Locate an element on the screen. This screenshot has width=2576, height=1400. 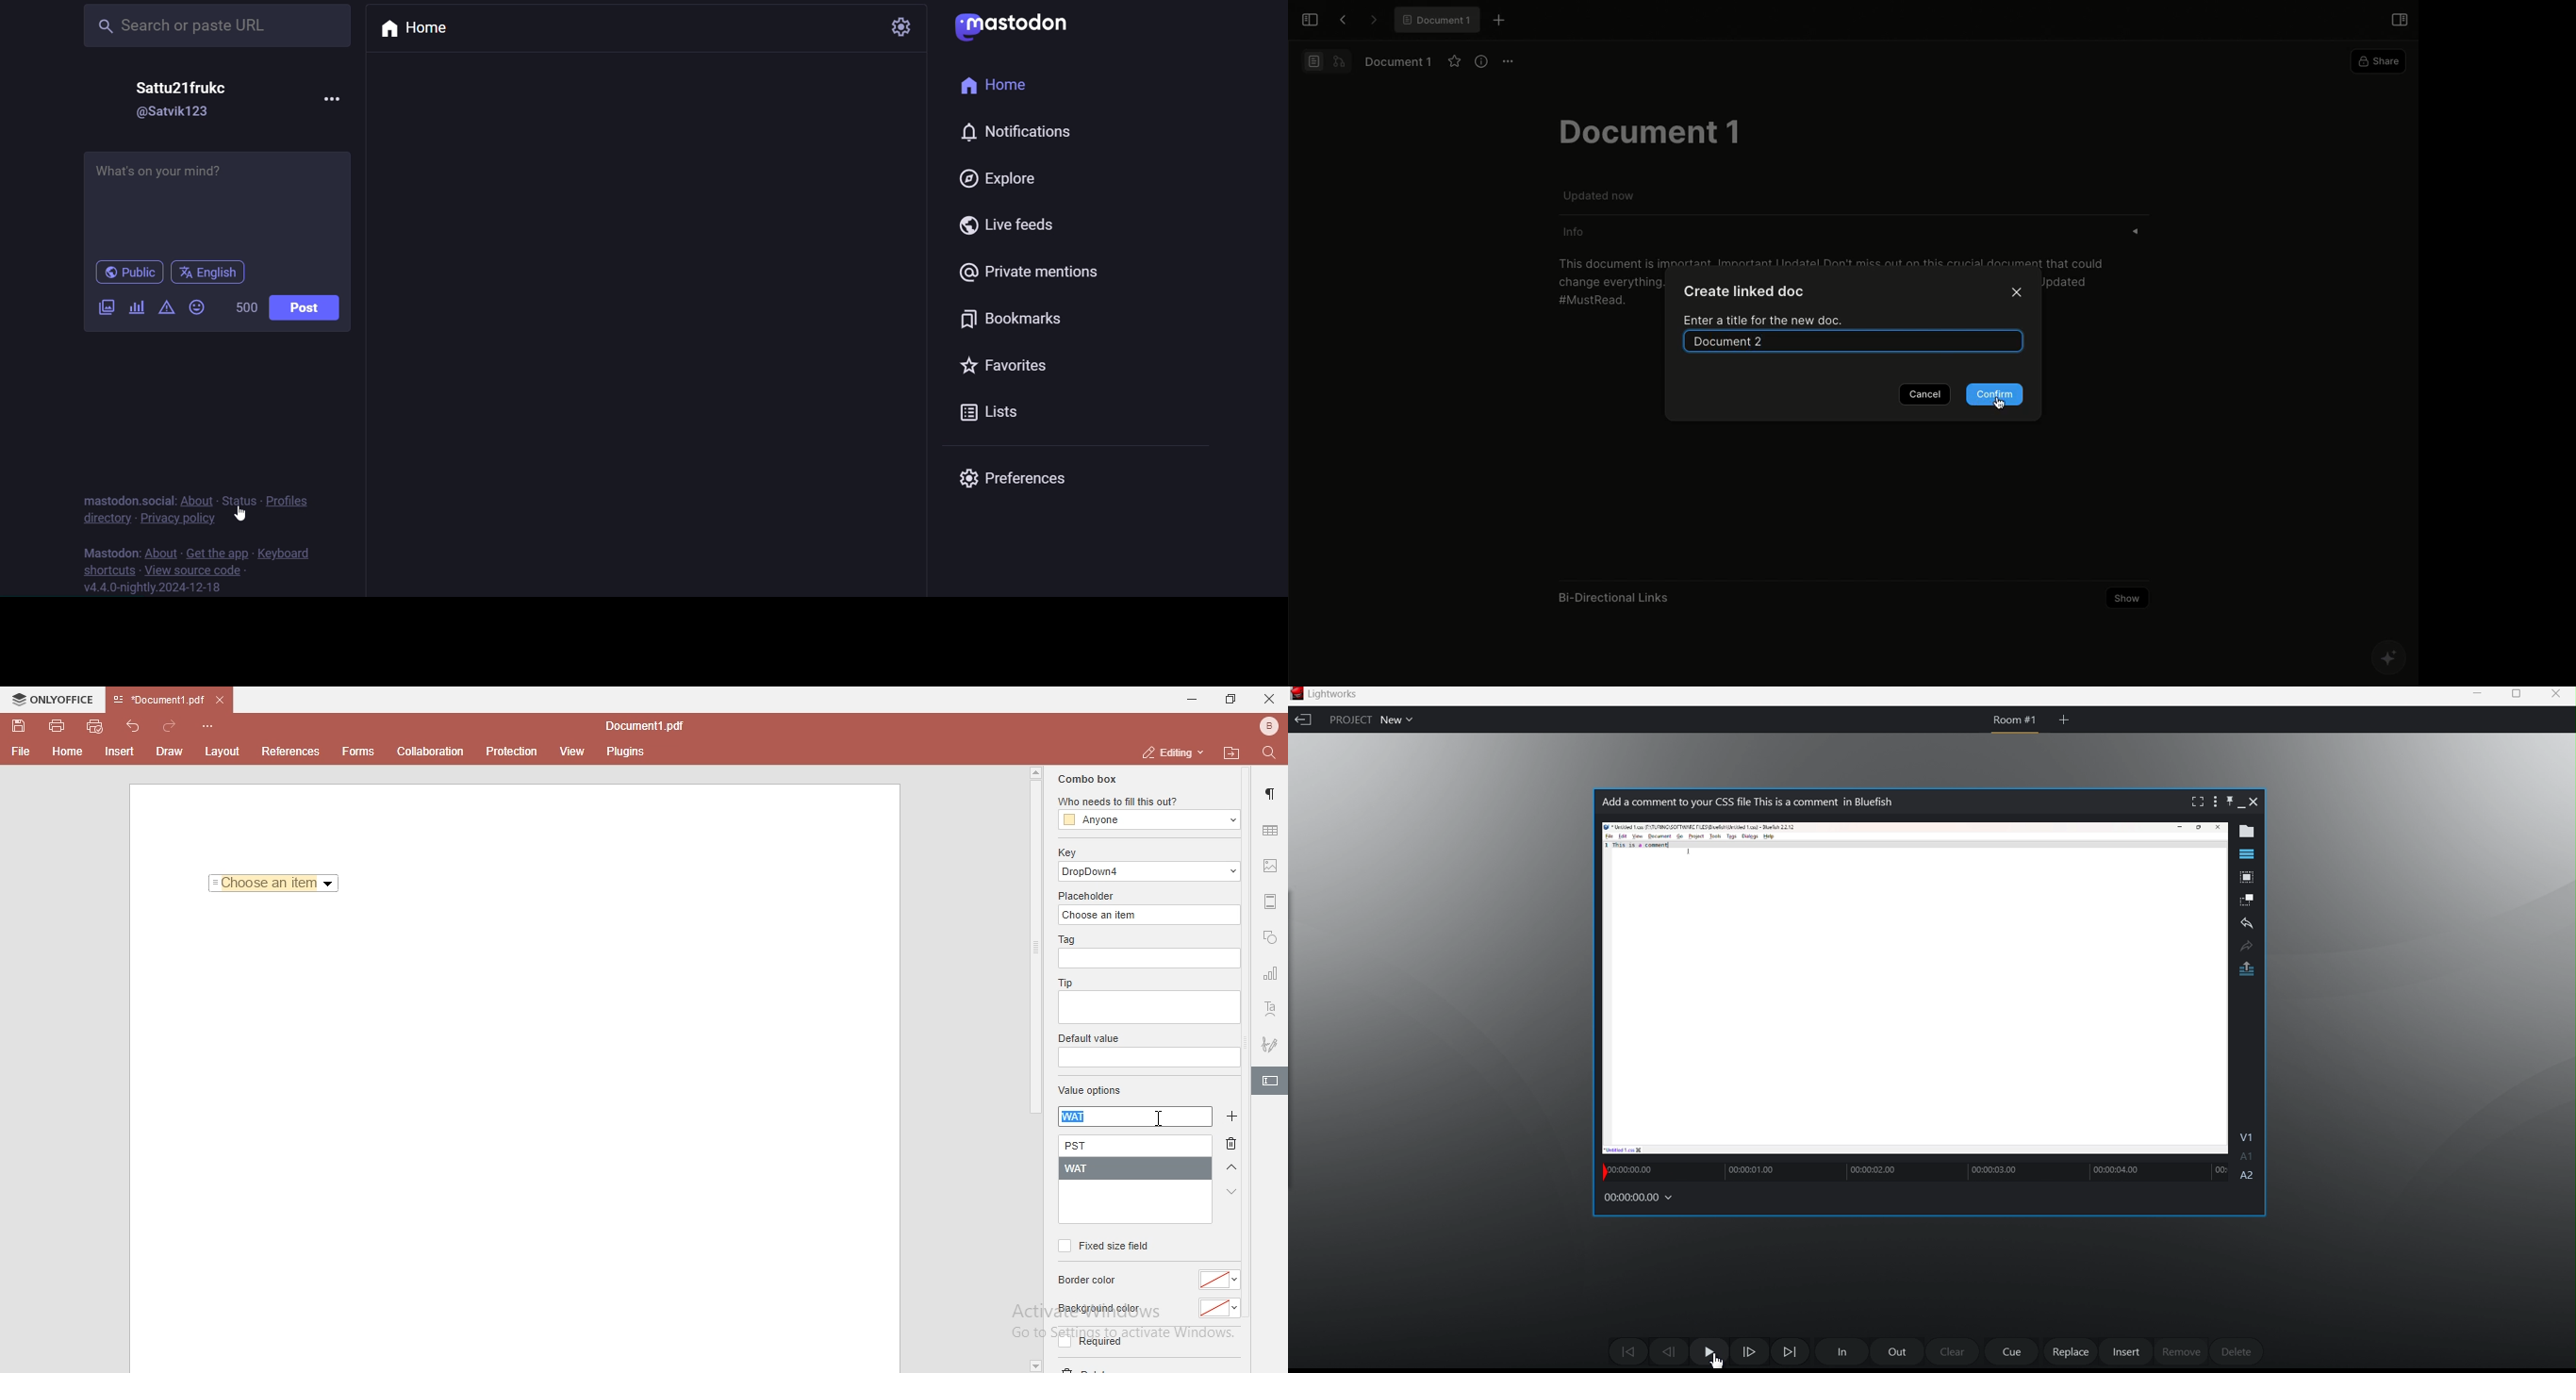
00:00:00:00(clip time) is located at coordinates (1642, 1200).